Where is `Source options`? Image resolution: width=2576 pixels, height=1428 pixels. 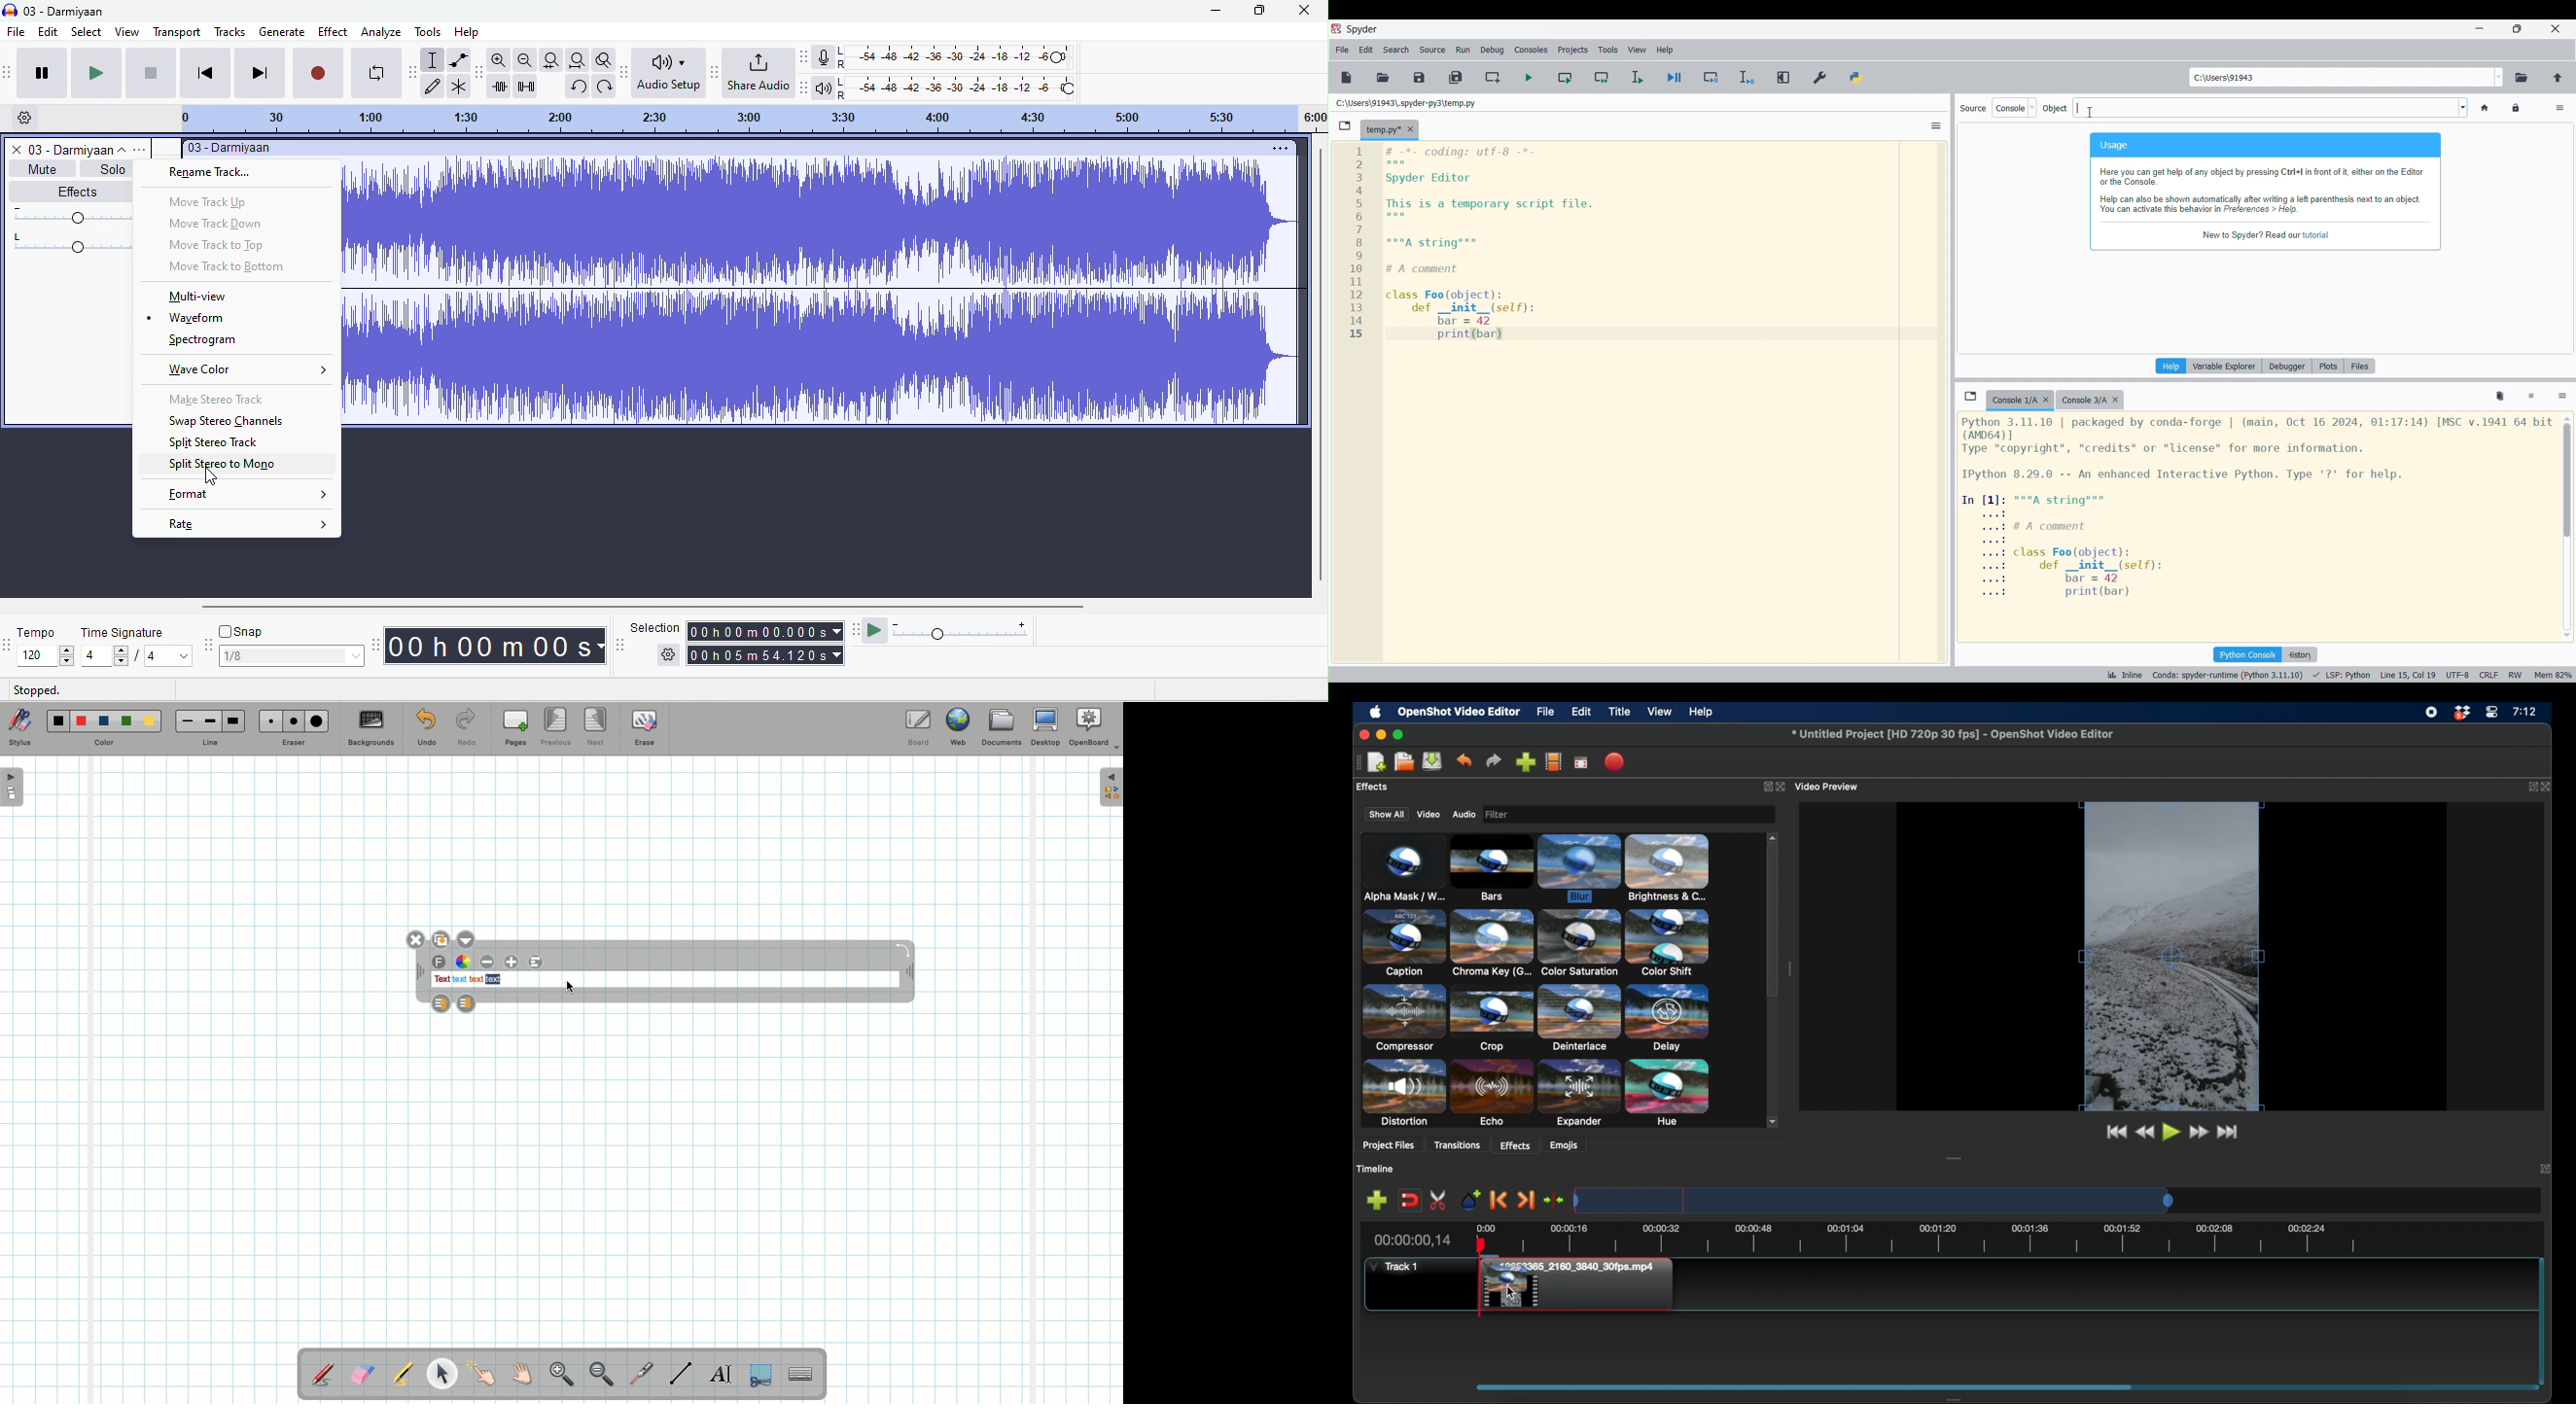
Source options is located at coordinates (2015, 108).